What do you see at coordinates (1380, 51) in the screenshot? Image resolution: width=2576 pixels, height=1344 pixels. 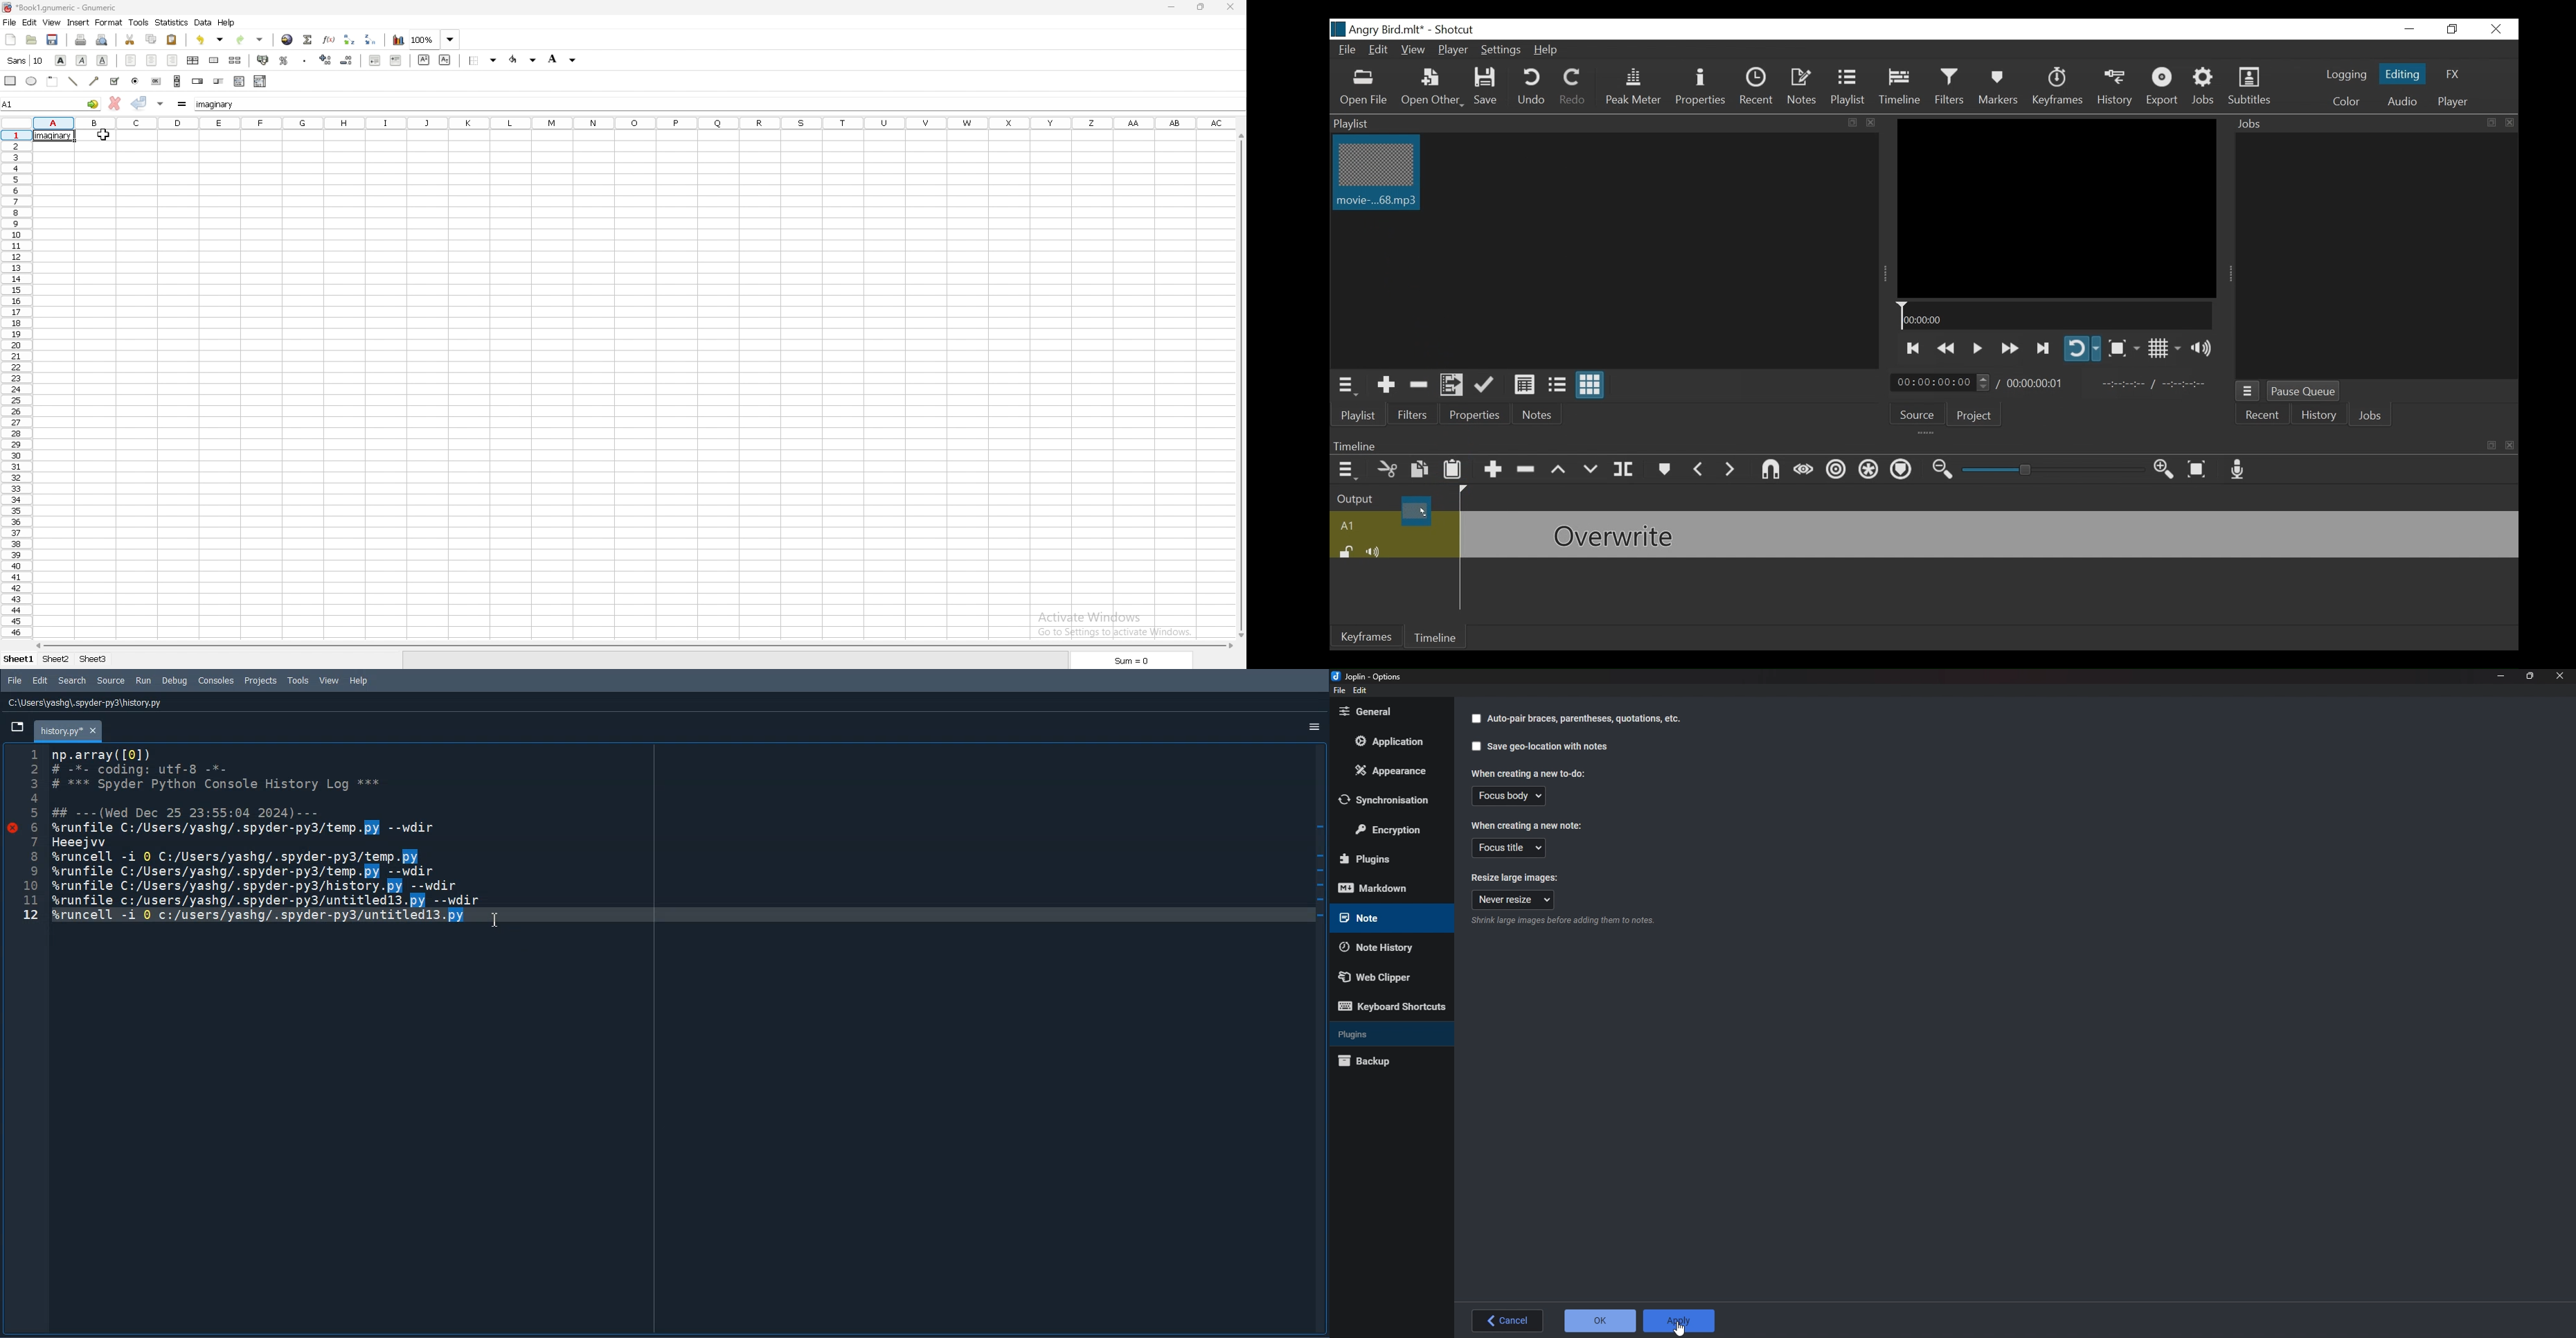 I see `Edit` at bounding box center [1380, 51].